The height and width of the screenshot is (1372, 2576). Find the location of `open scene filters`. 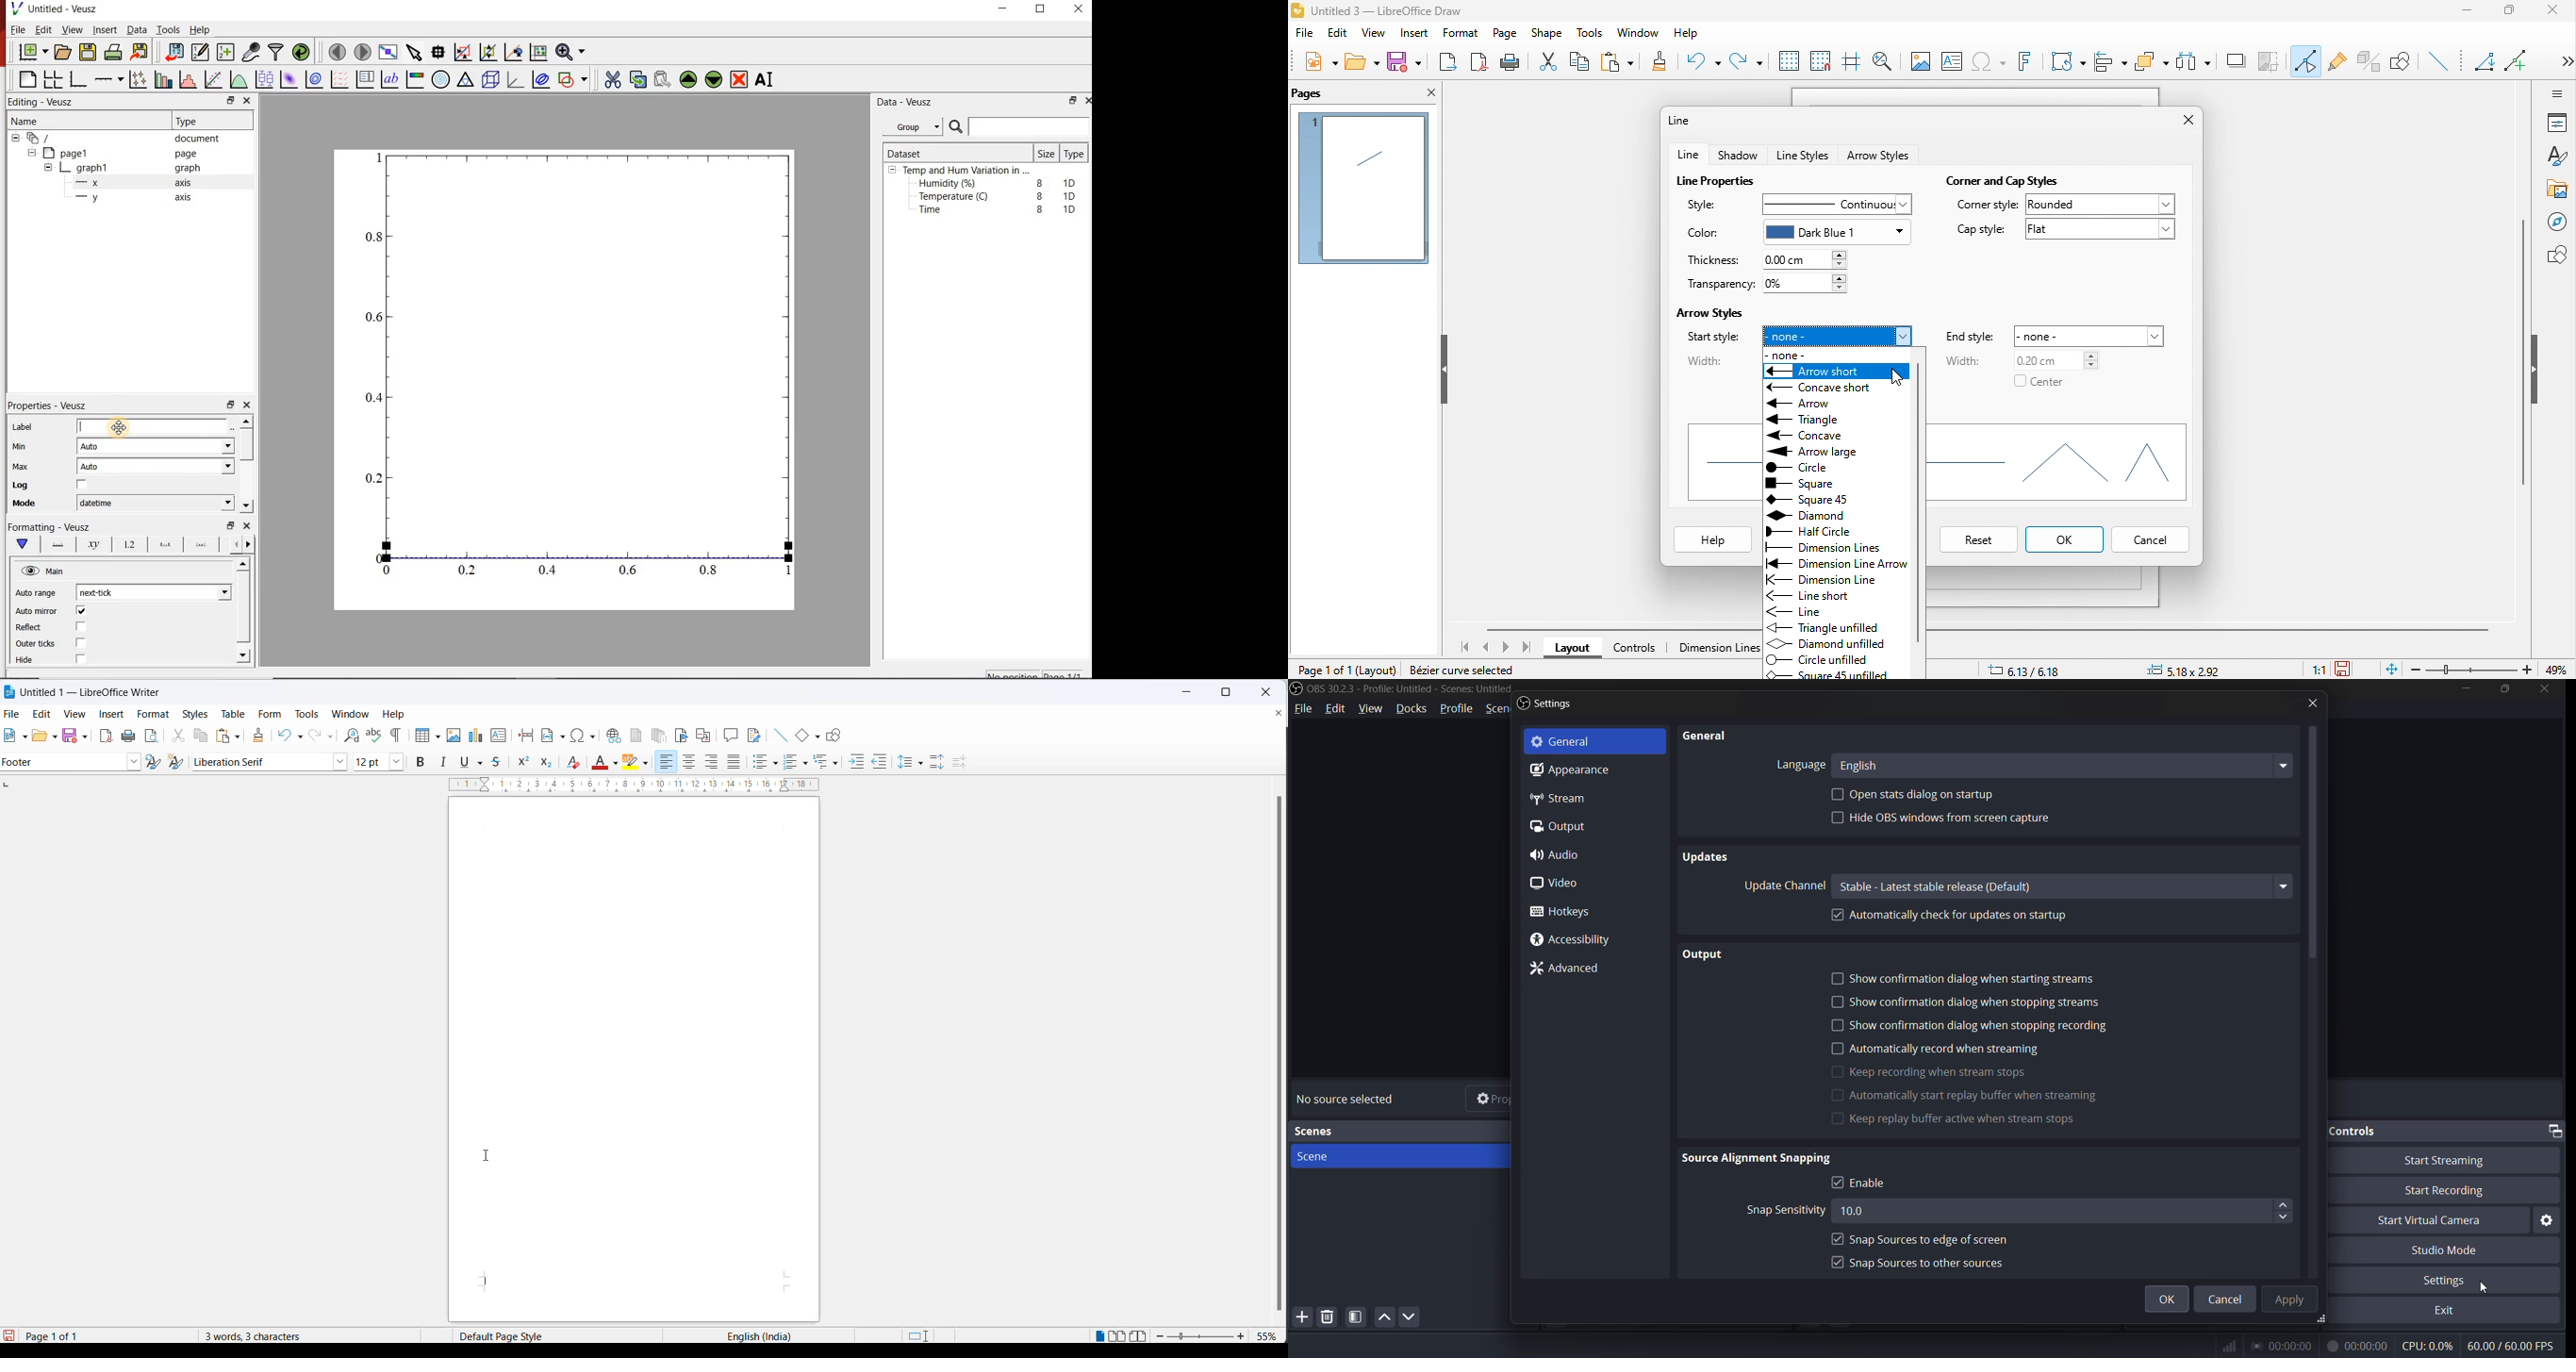

open scene filters is located at coordinates (1358, 1318).